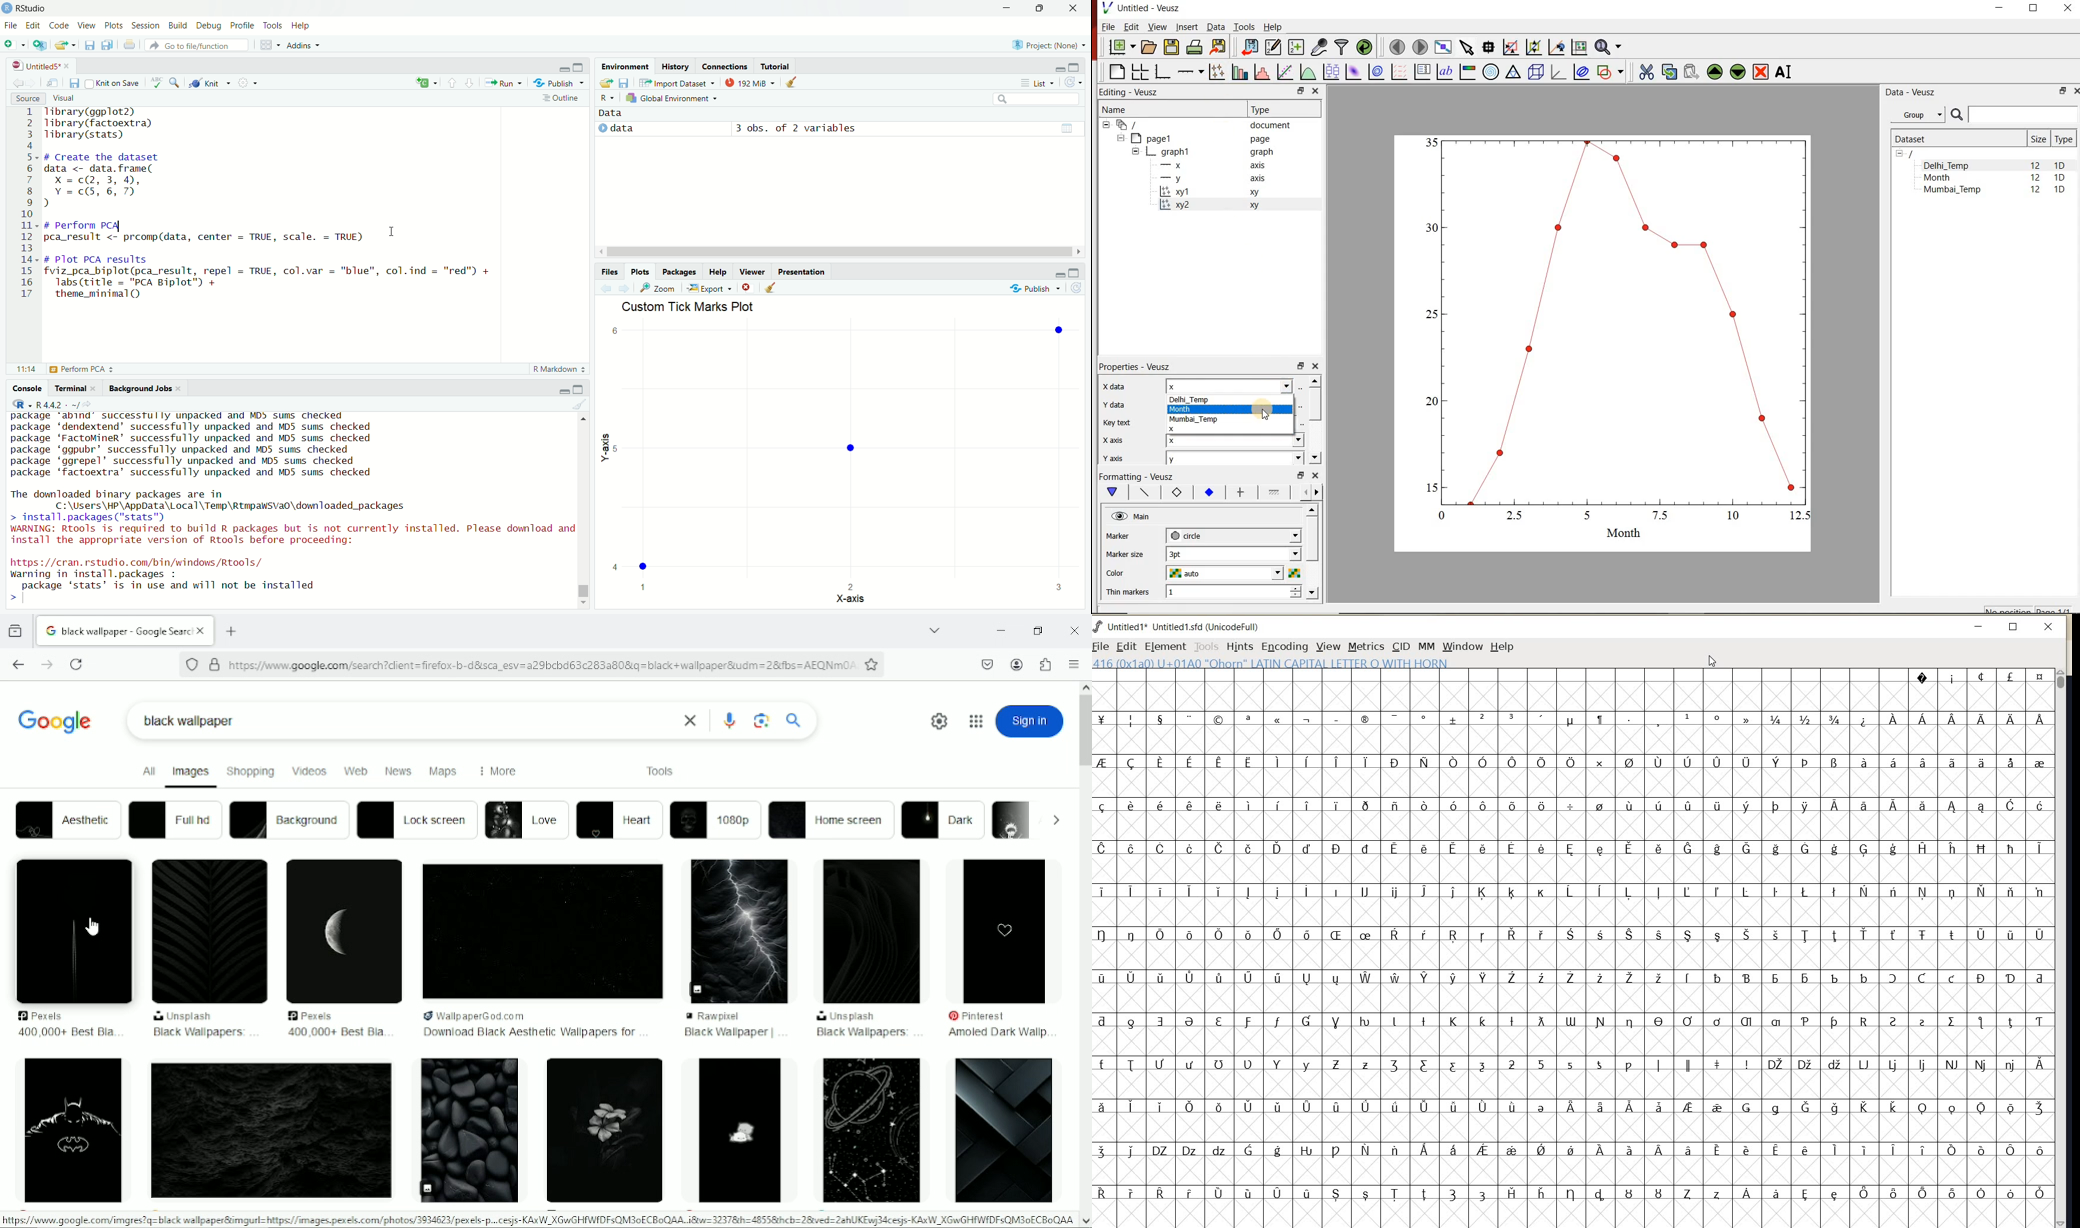  What do you see at coordinates (177, 82) in the screenshot?
I see `find and replace` at bounding box center [177, 82].